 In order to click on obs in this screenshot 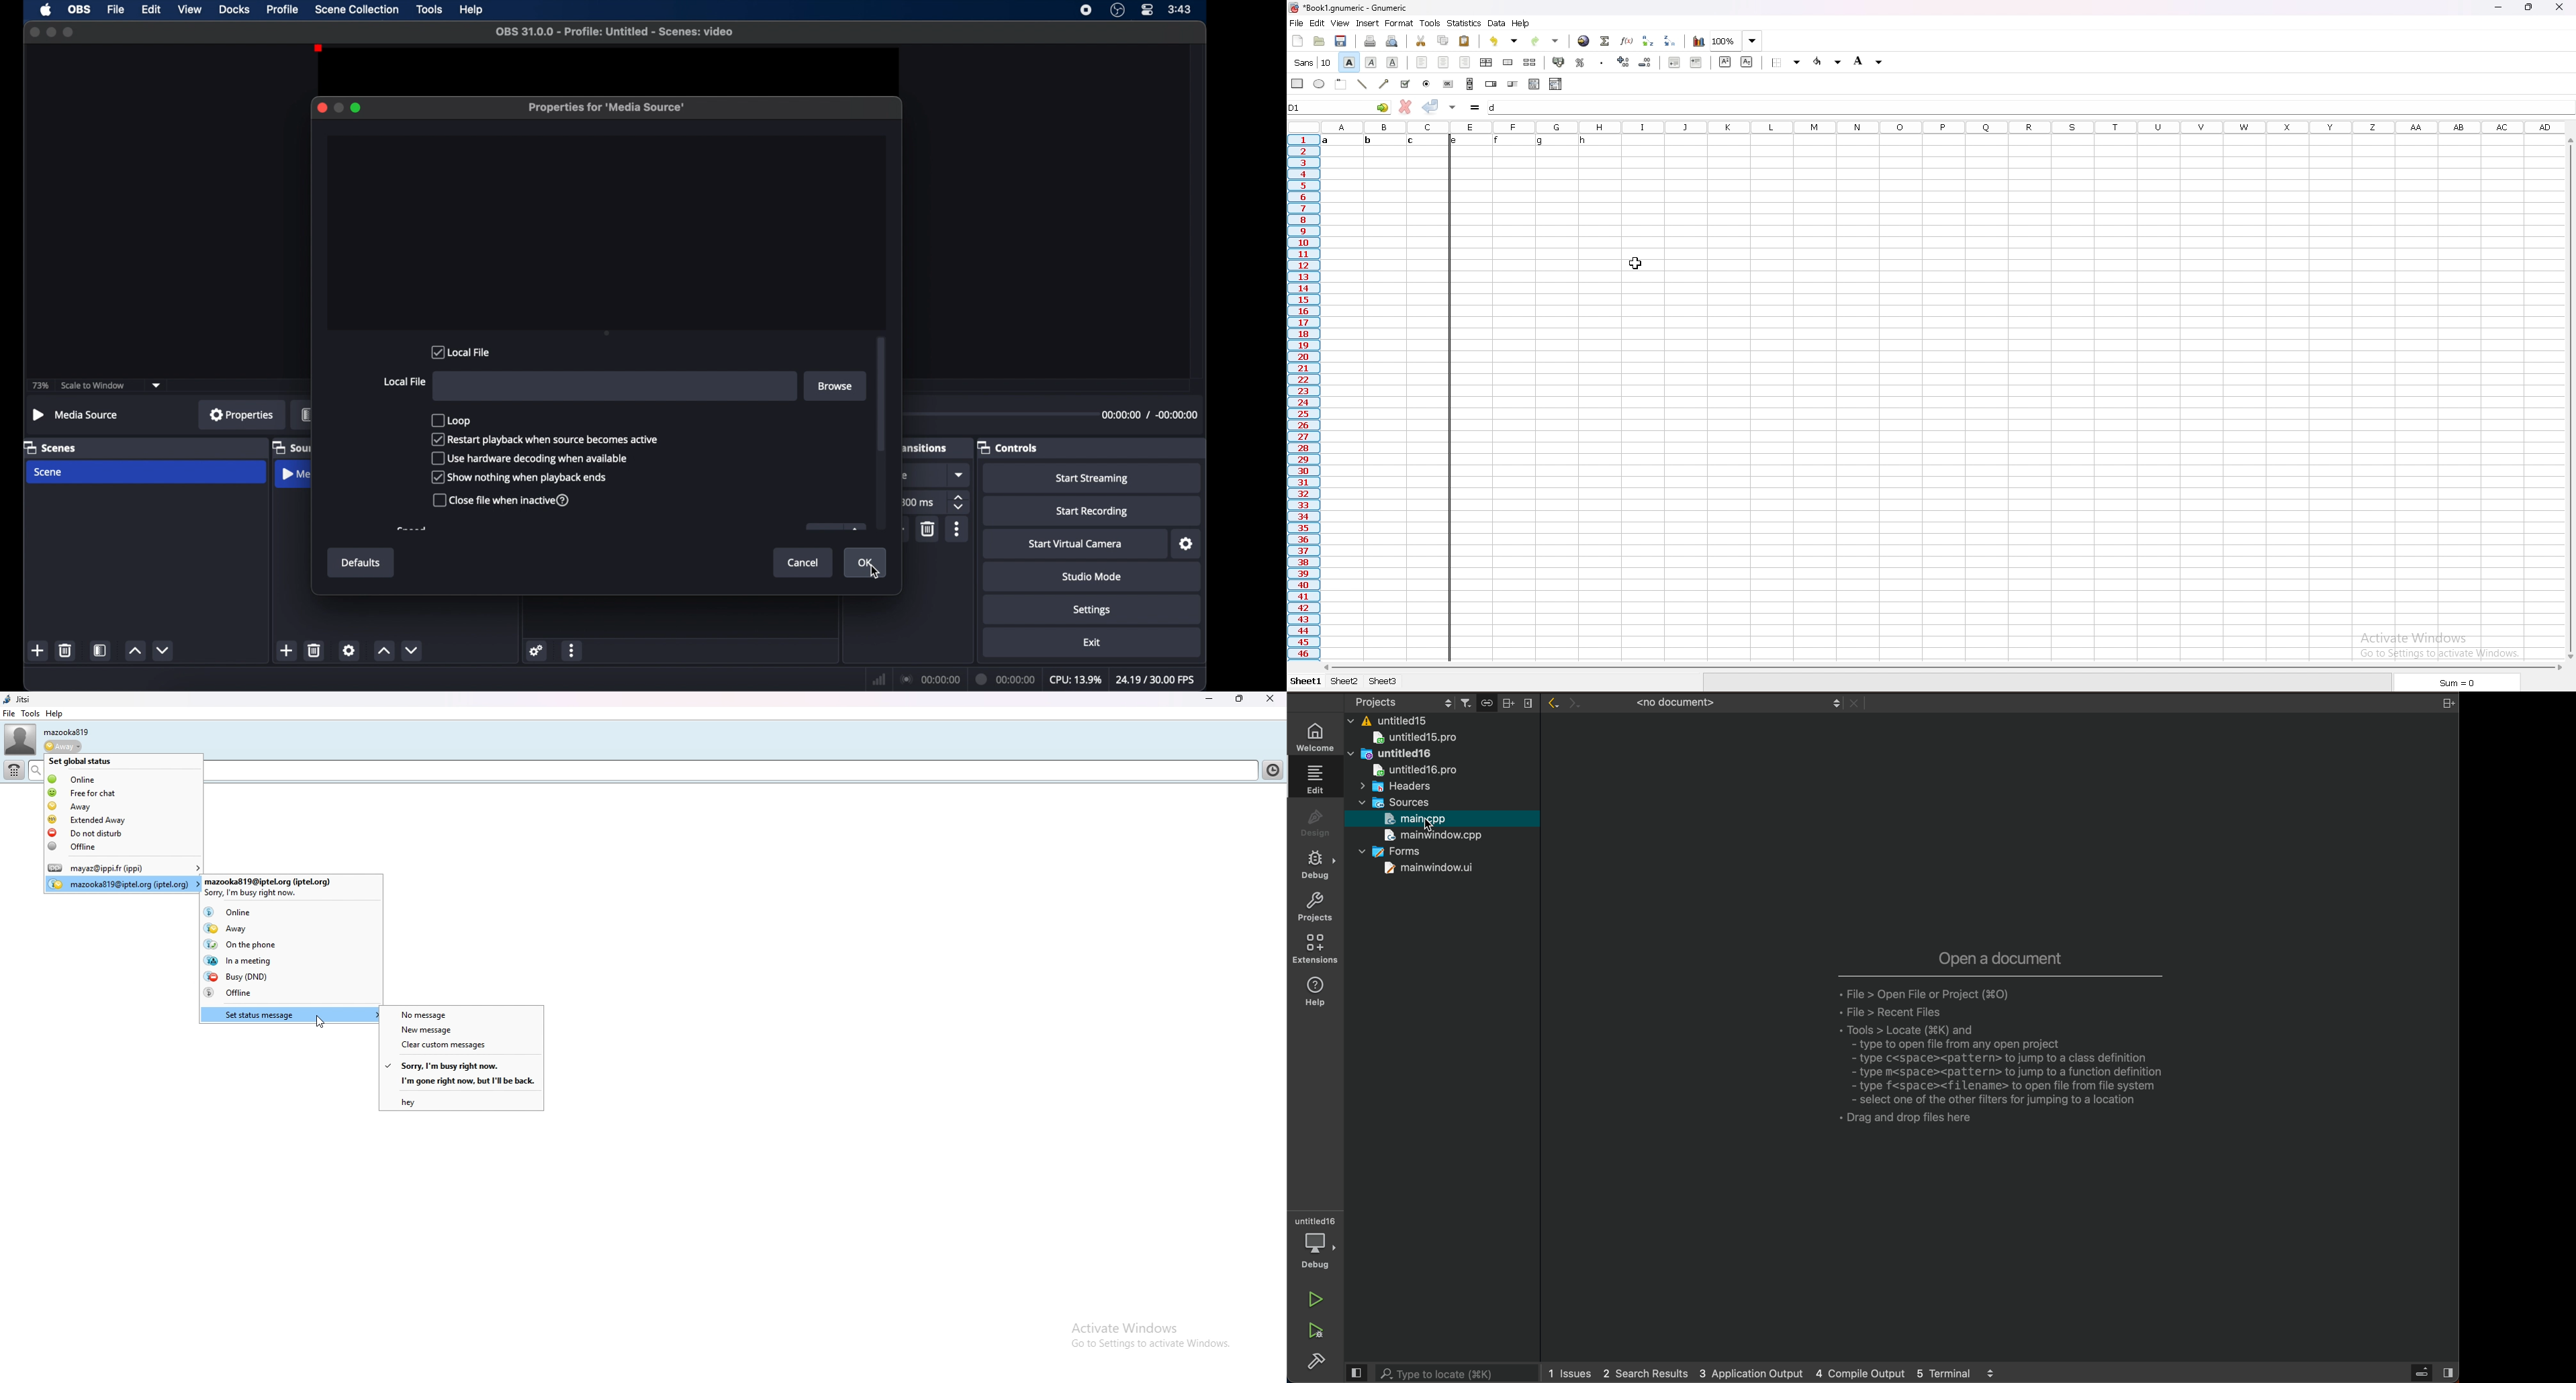, I will do `click(79, 10)`.